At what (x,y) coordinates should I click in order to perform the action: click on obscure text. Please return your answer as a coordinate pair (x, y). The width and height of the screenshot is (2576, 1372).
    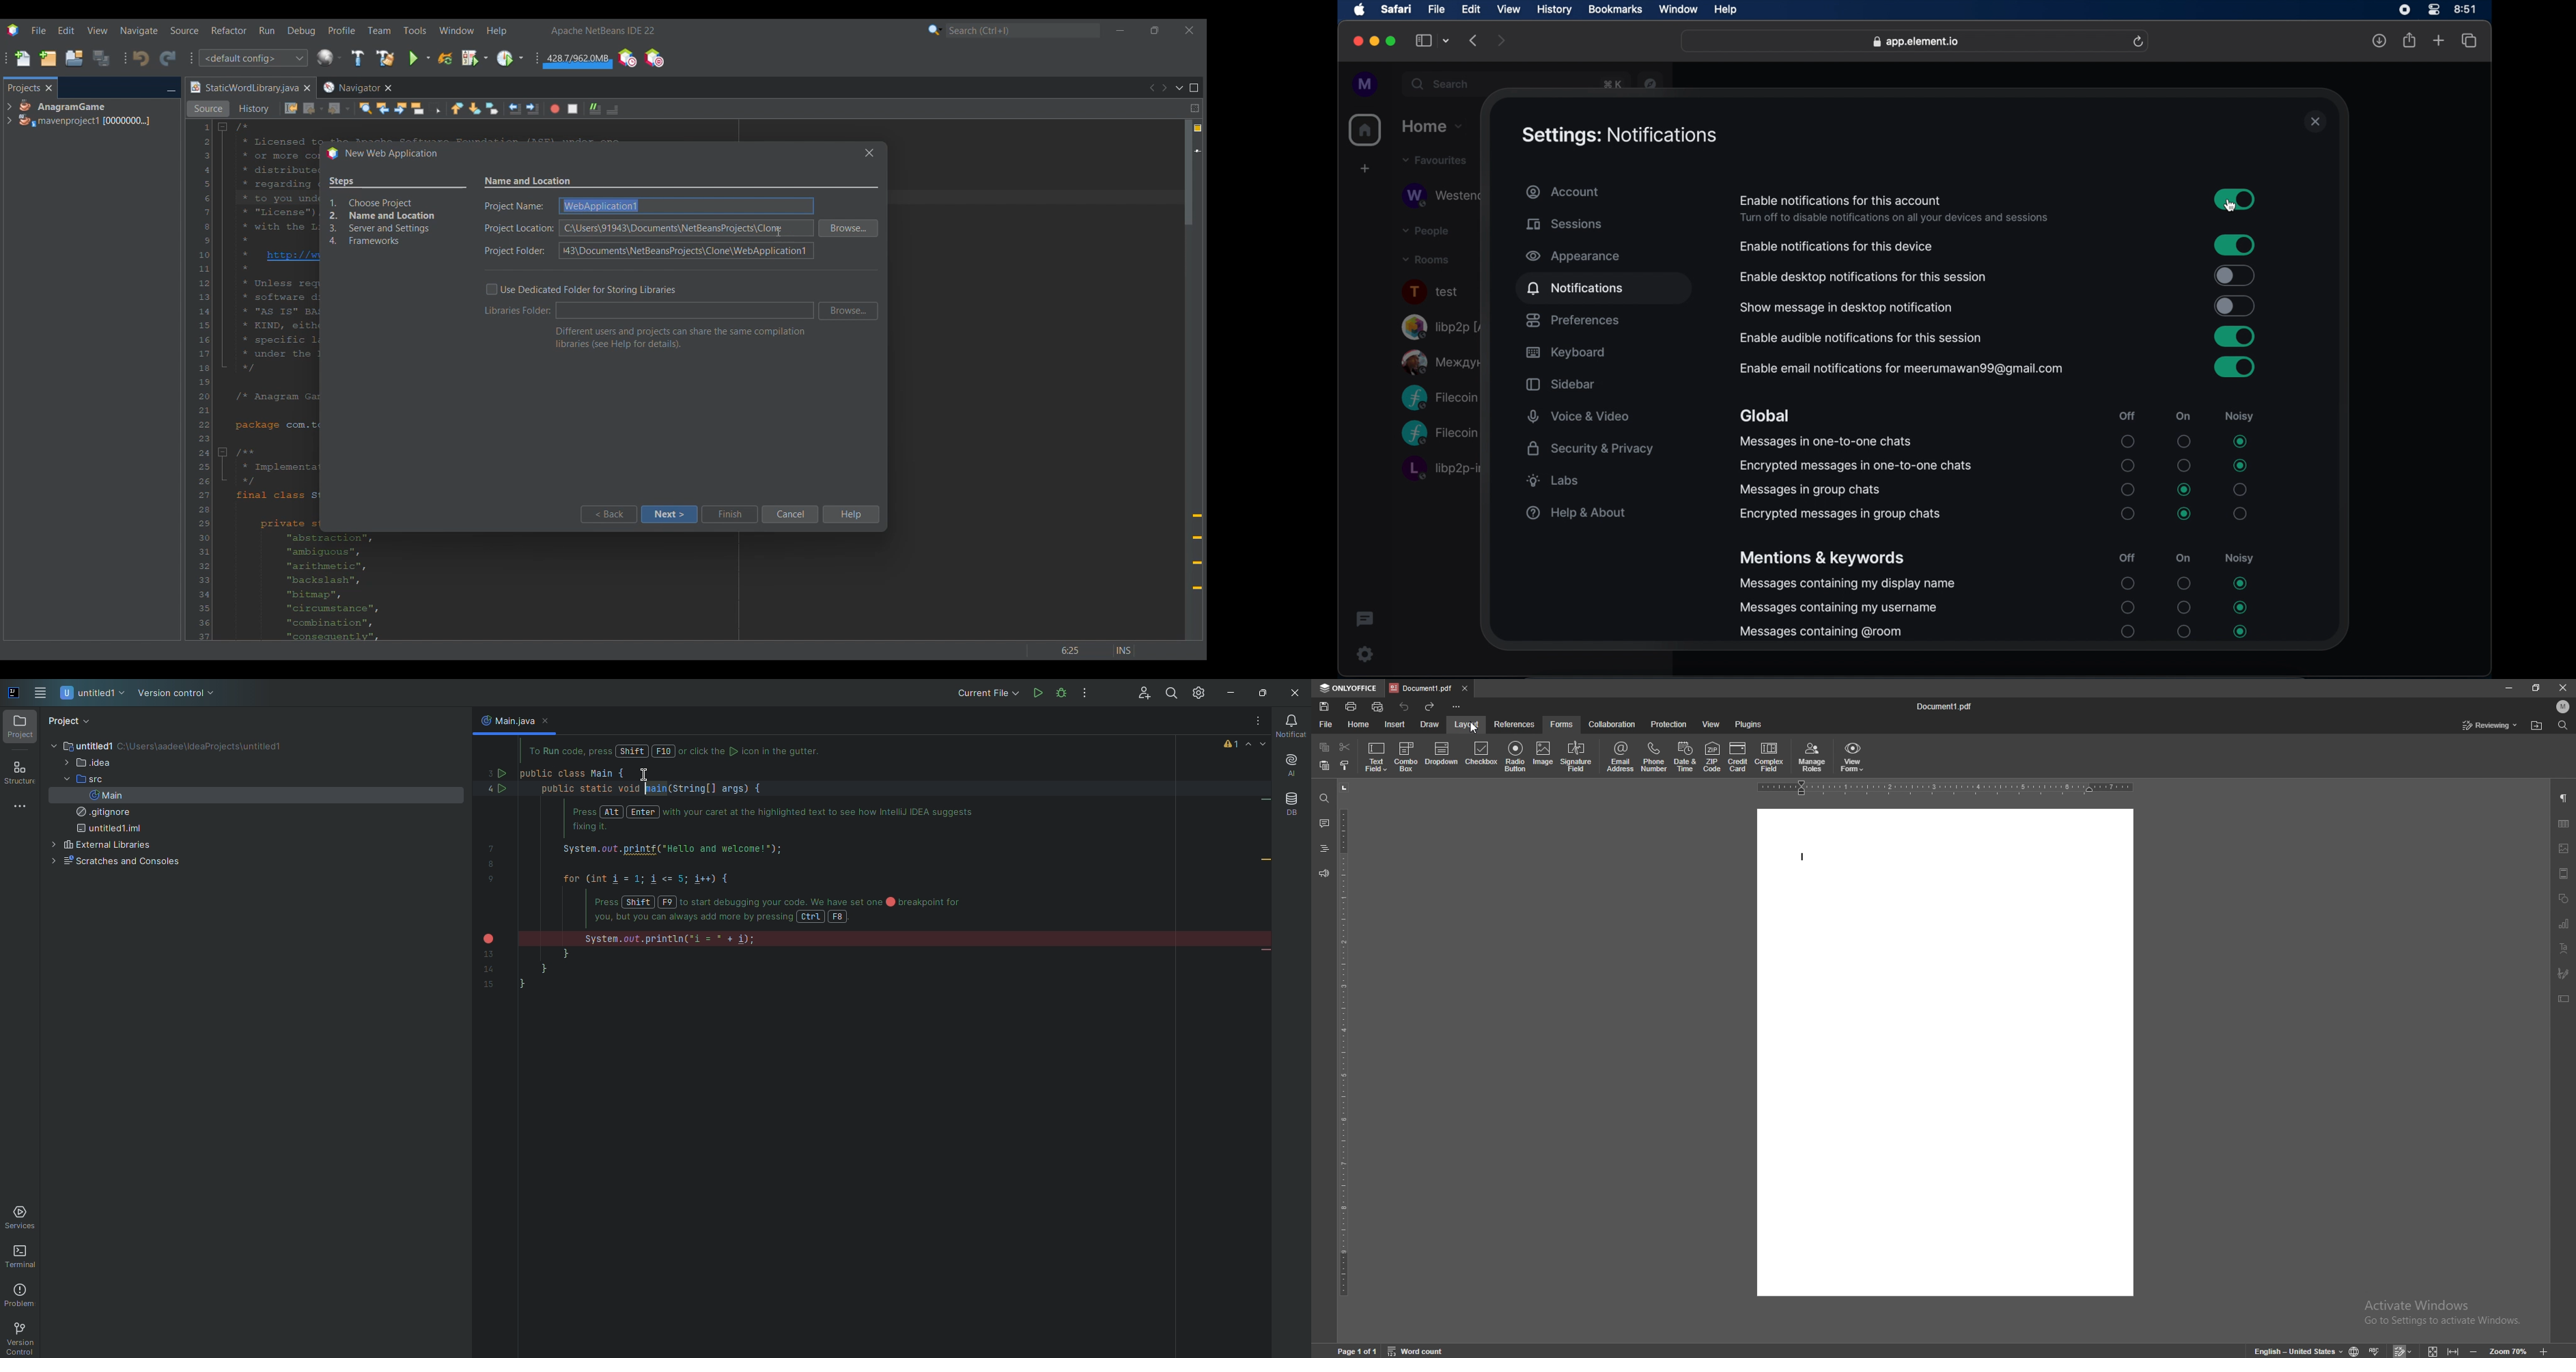
    Looking at the image, I should click on (1613, 84).